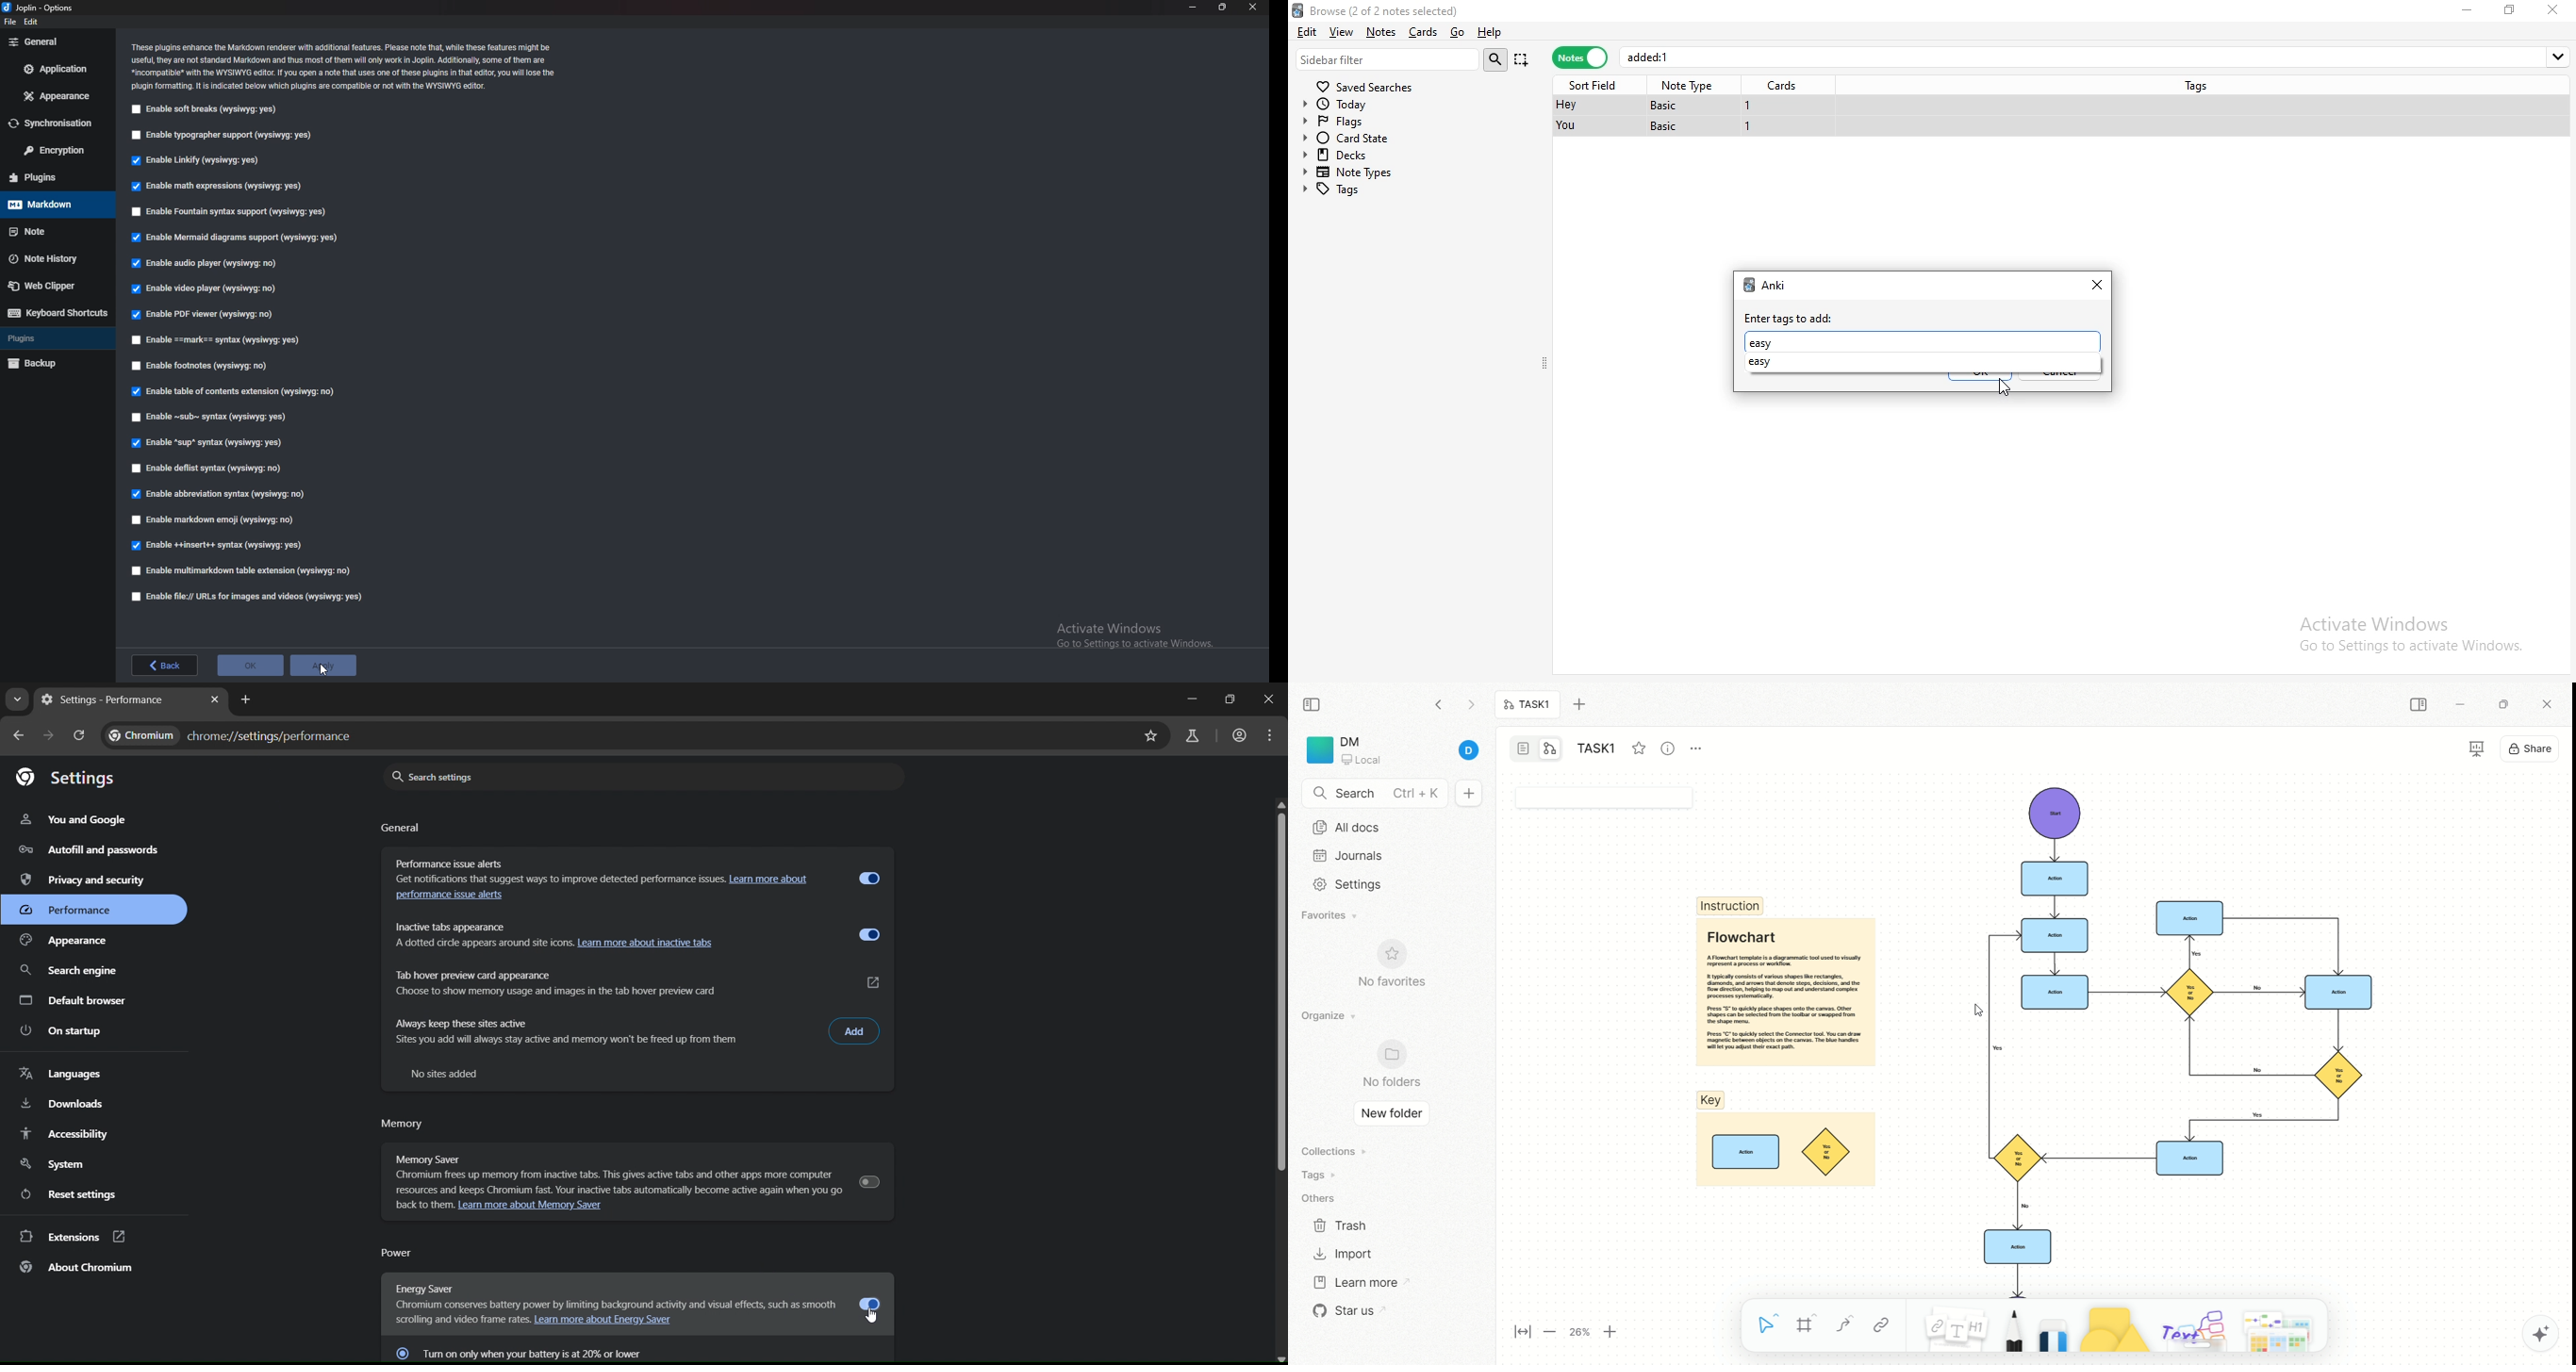 The image size is (2576, 1372). I want to click on view info, so click(1670, 749).